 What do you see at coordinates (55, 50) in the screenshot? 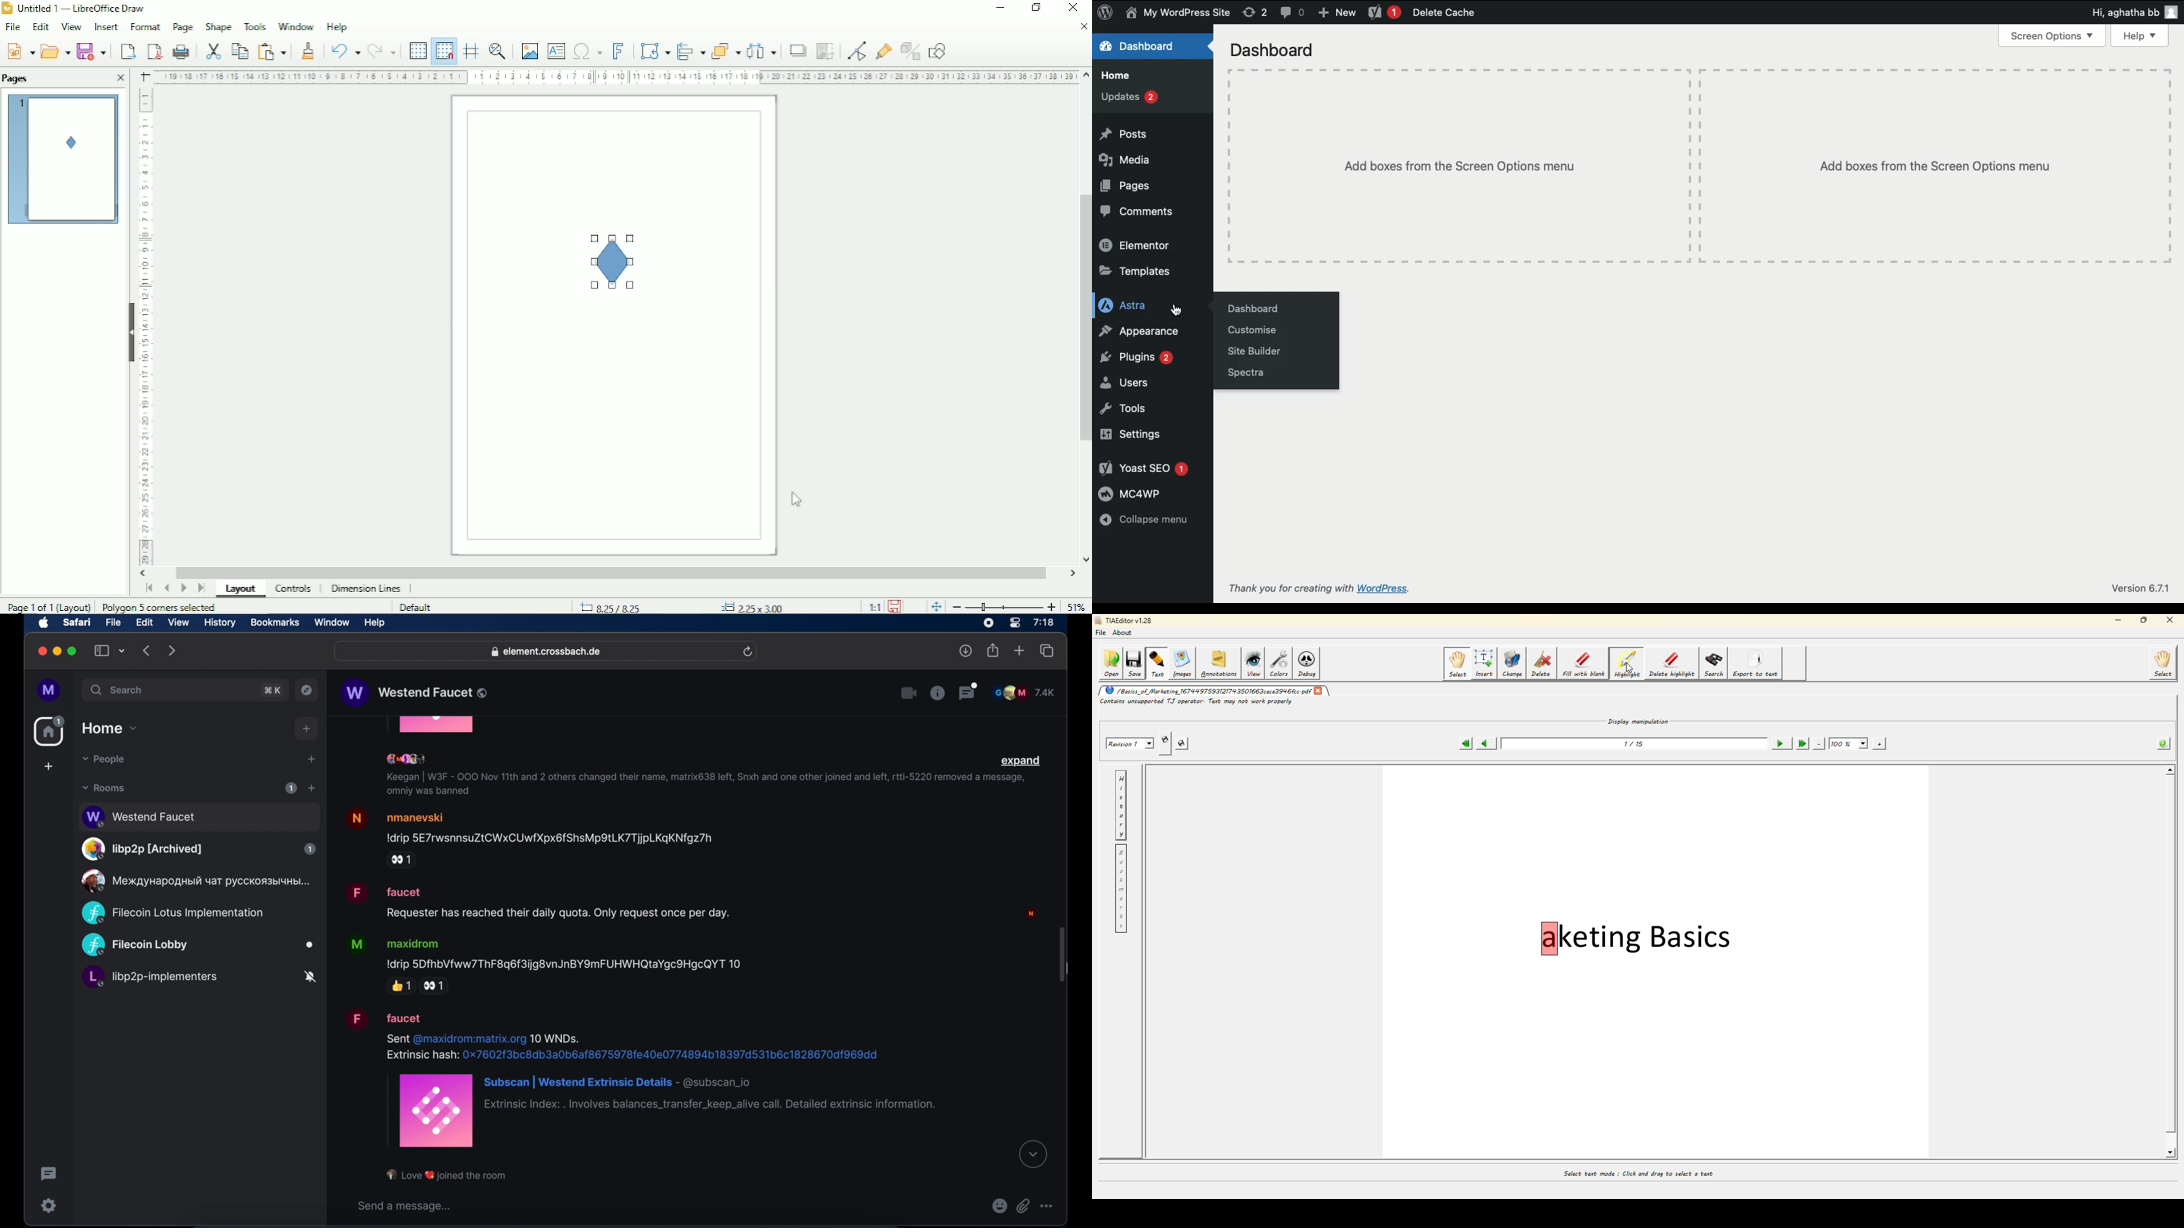
I see `Open` at bounding box center [55, 50].